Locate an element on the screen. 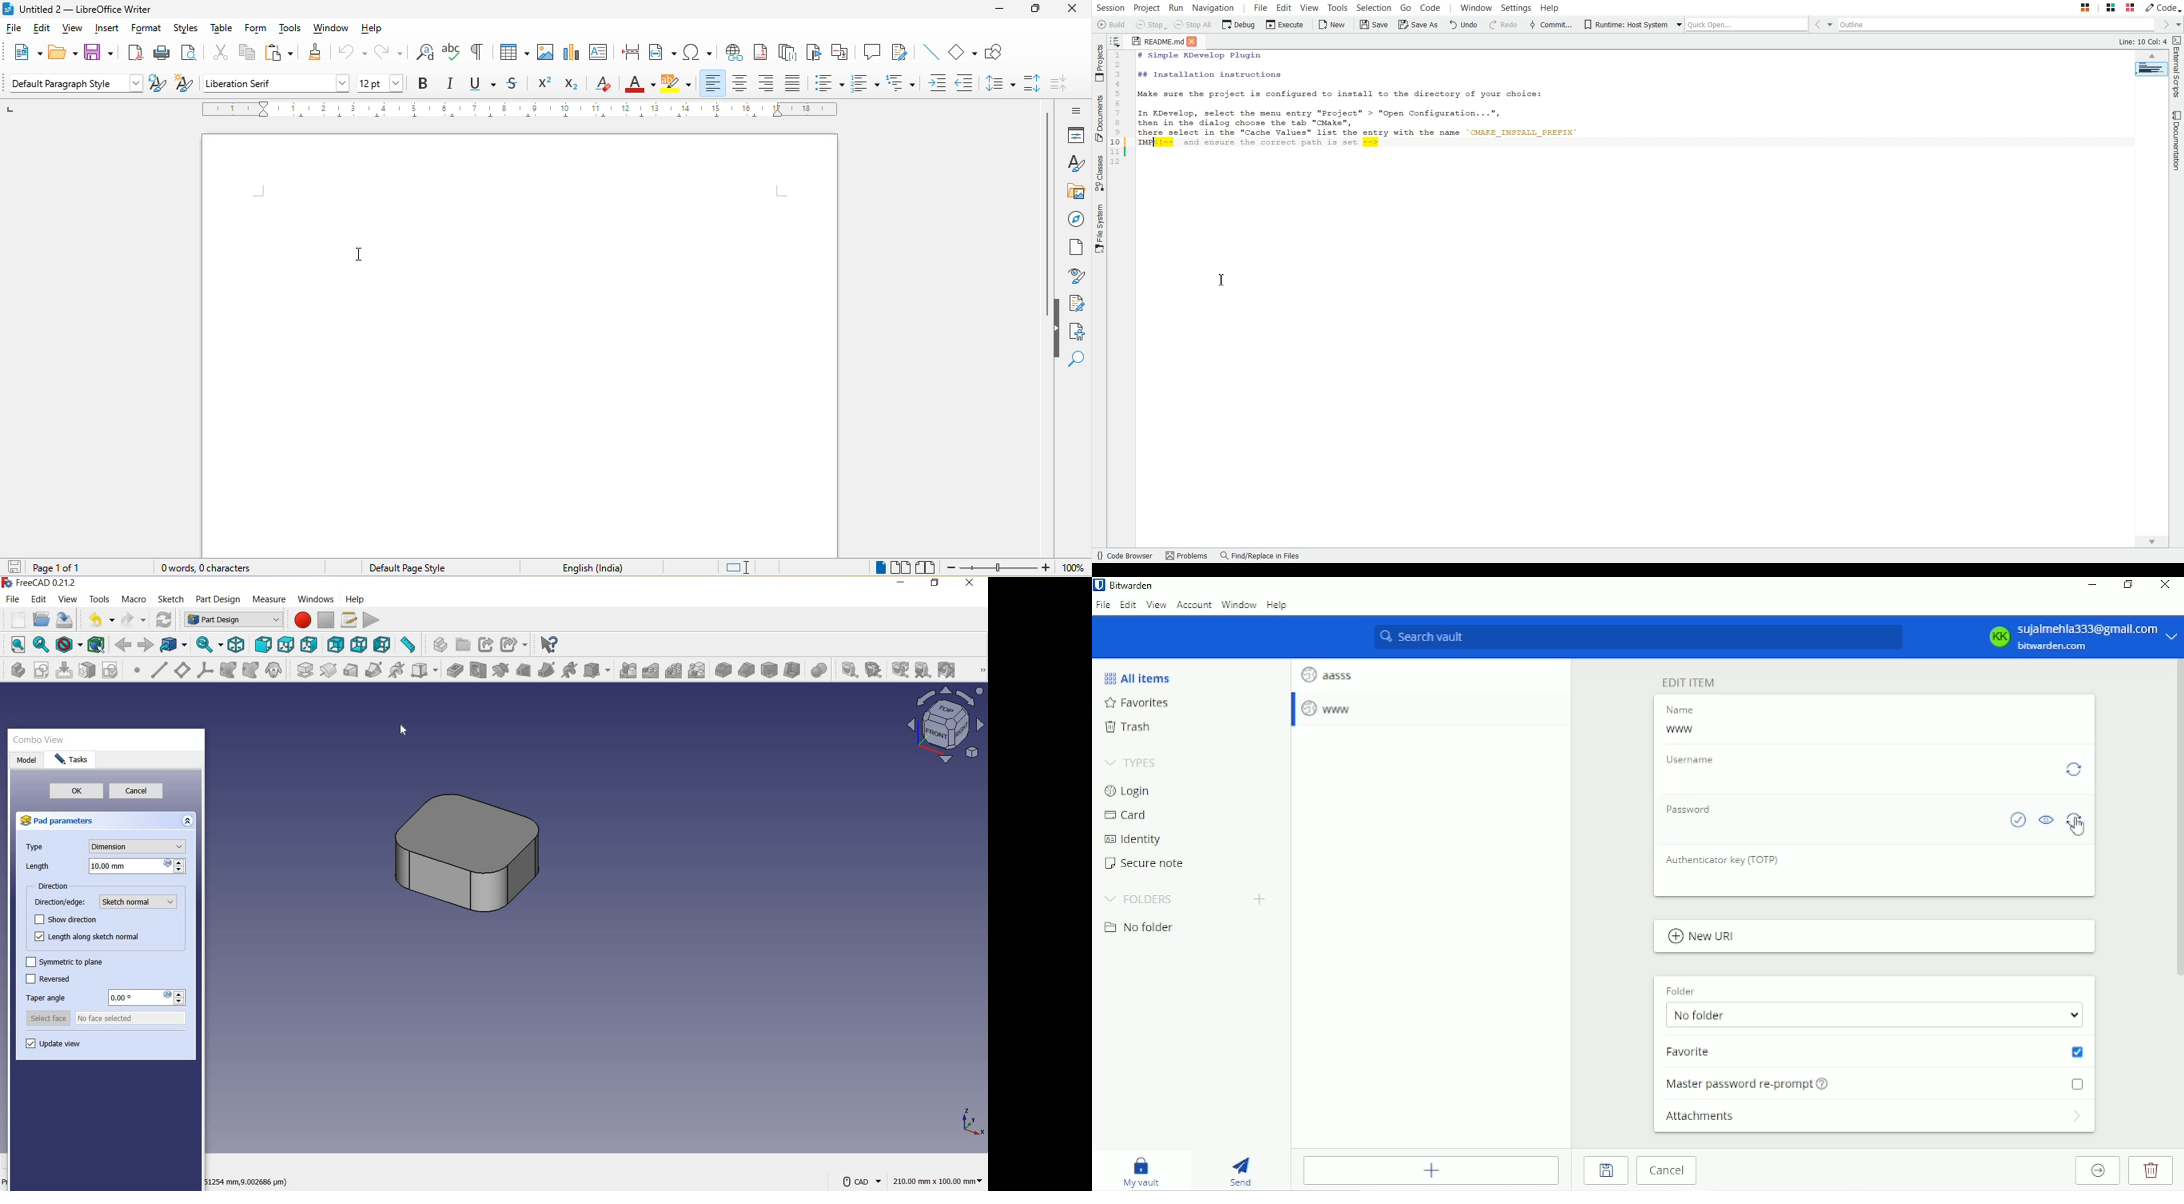  undo is located at coordinates (101, 620).